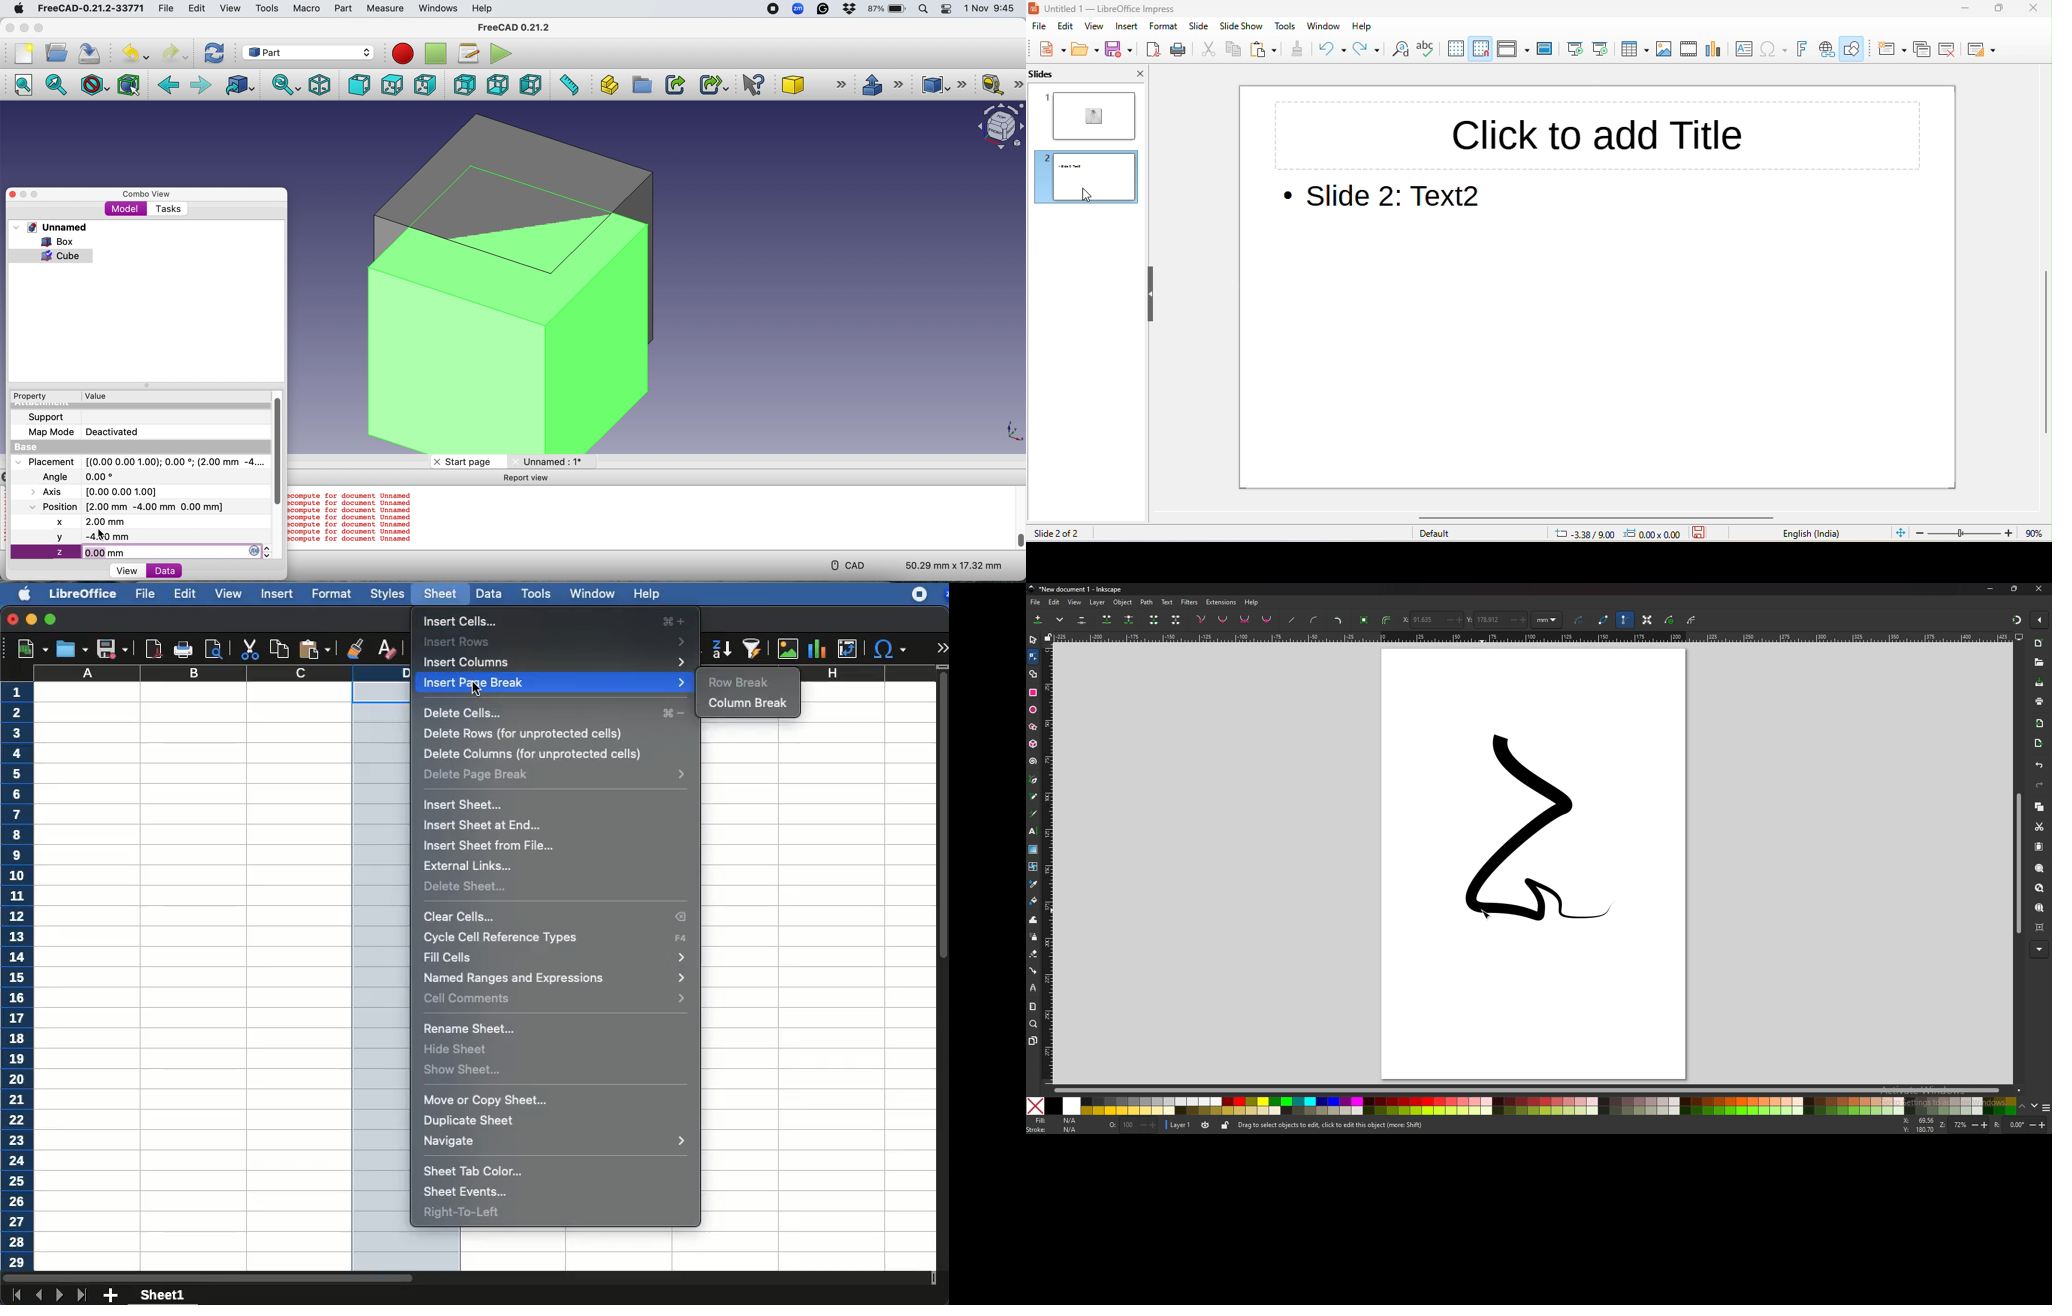 Image resolution: width=2072 pixels, height=1316 pixels. Describe the element at coordinates (530, 84) in the screenshot. I see `Left` at that location.